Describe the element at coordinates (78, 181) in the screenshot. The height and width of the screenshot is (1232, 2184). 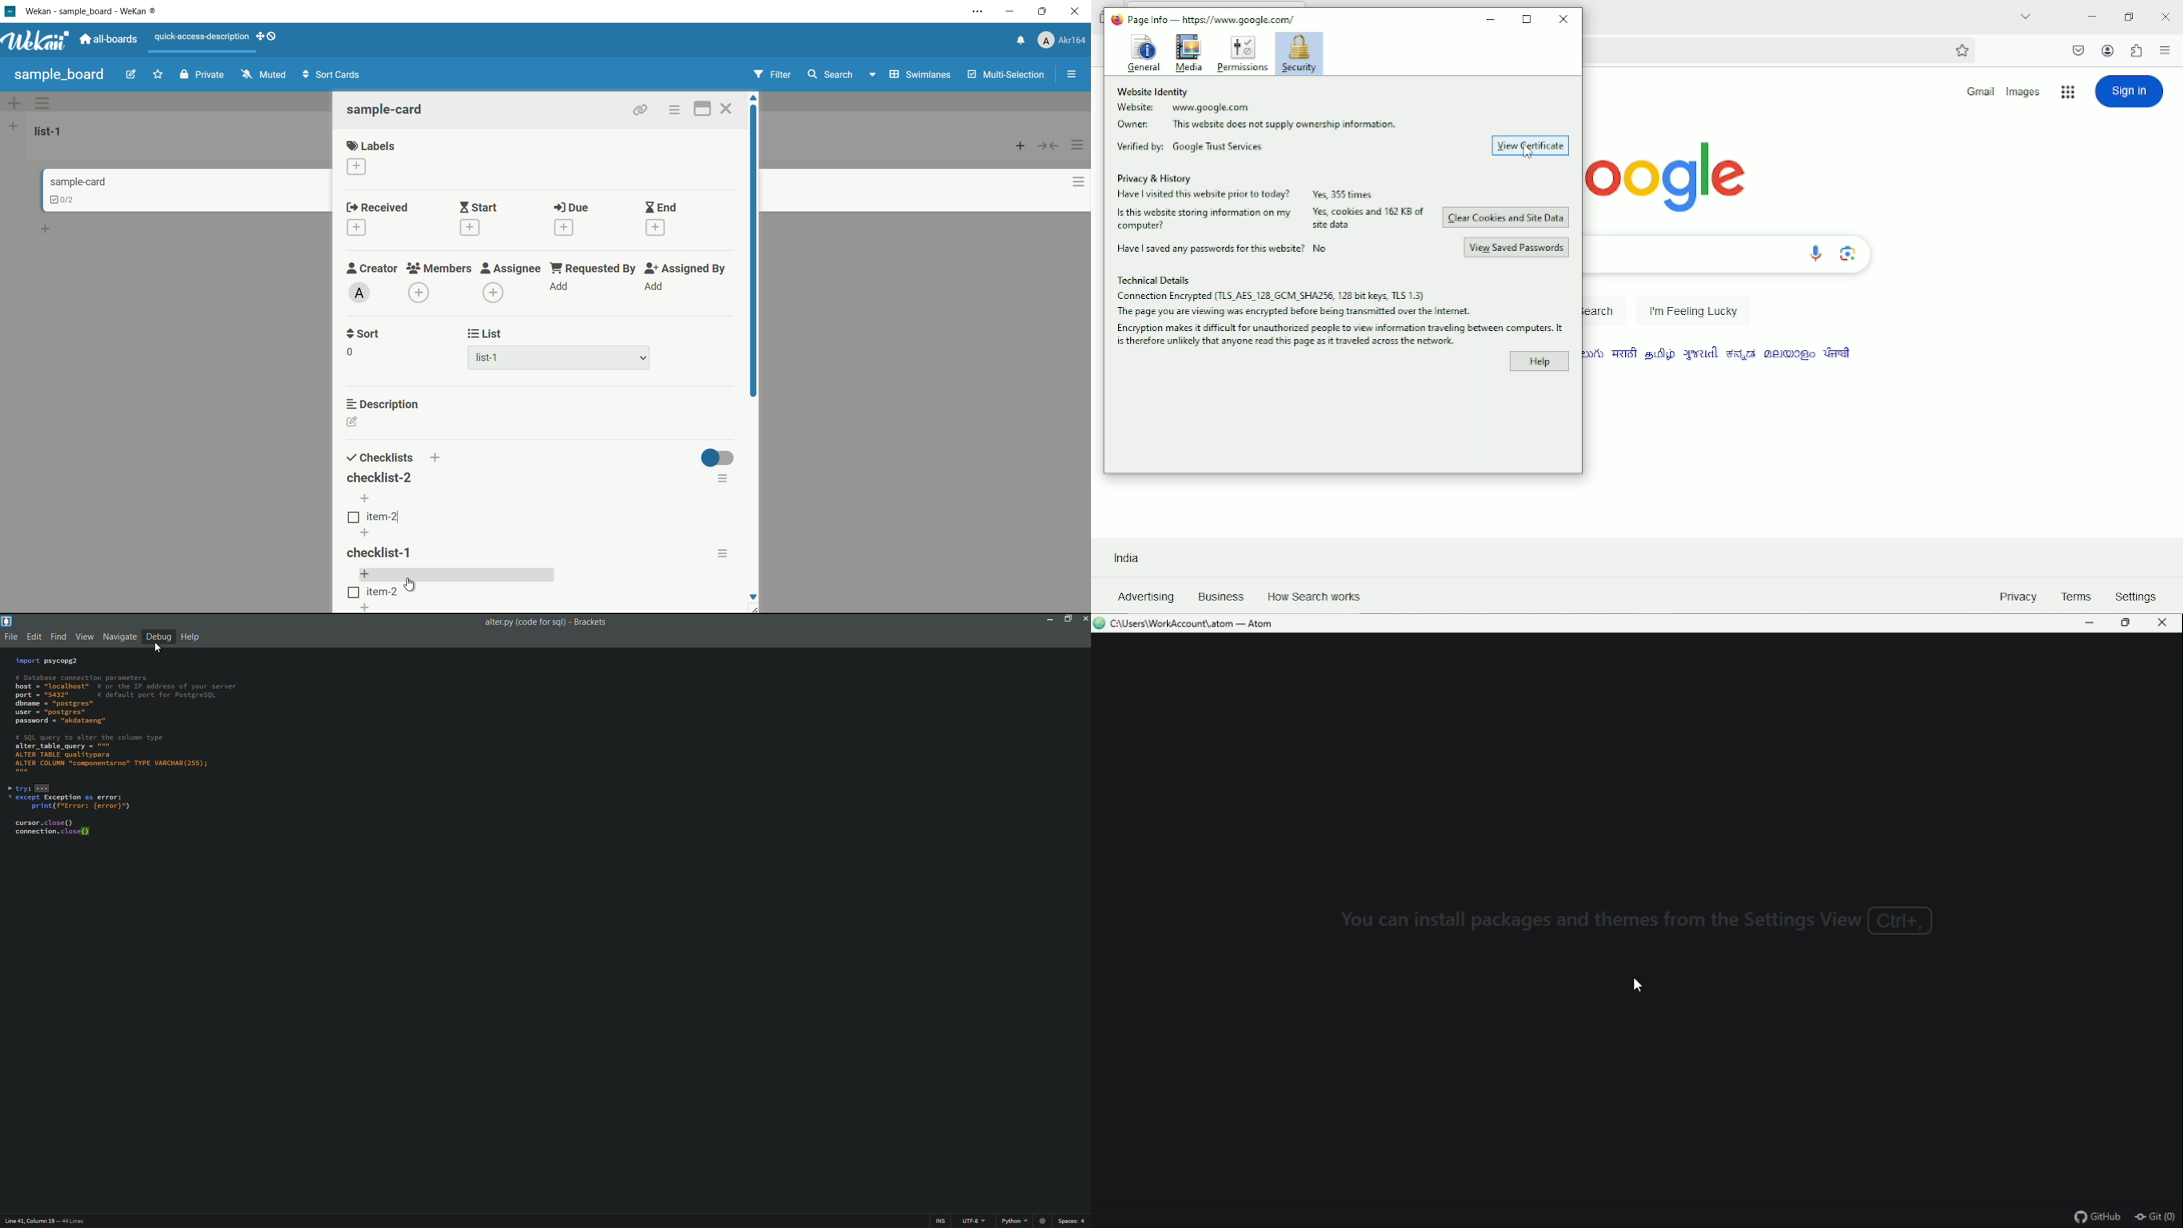
I see `card name` at that location.